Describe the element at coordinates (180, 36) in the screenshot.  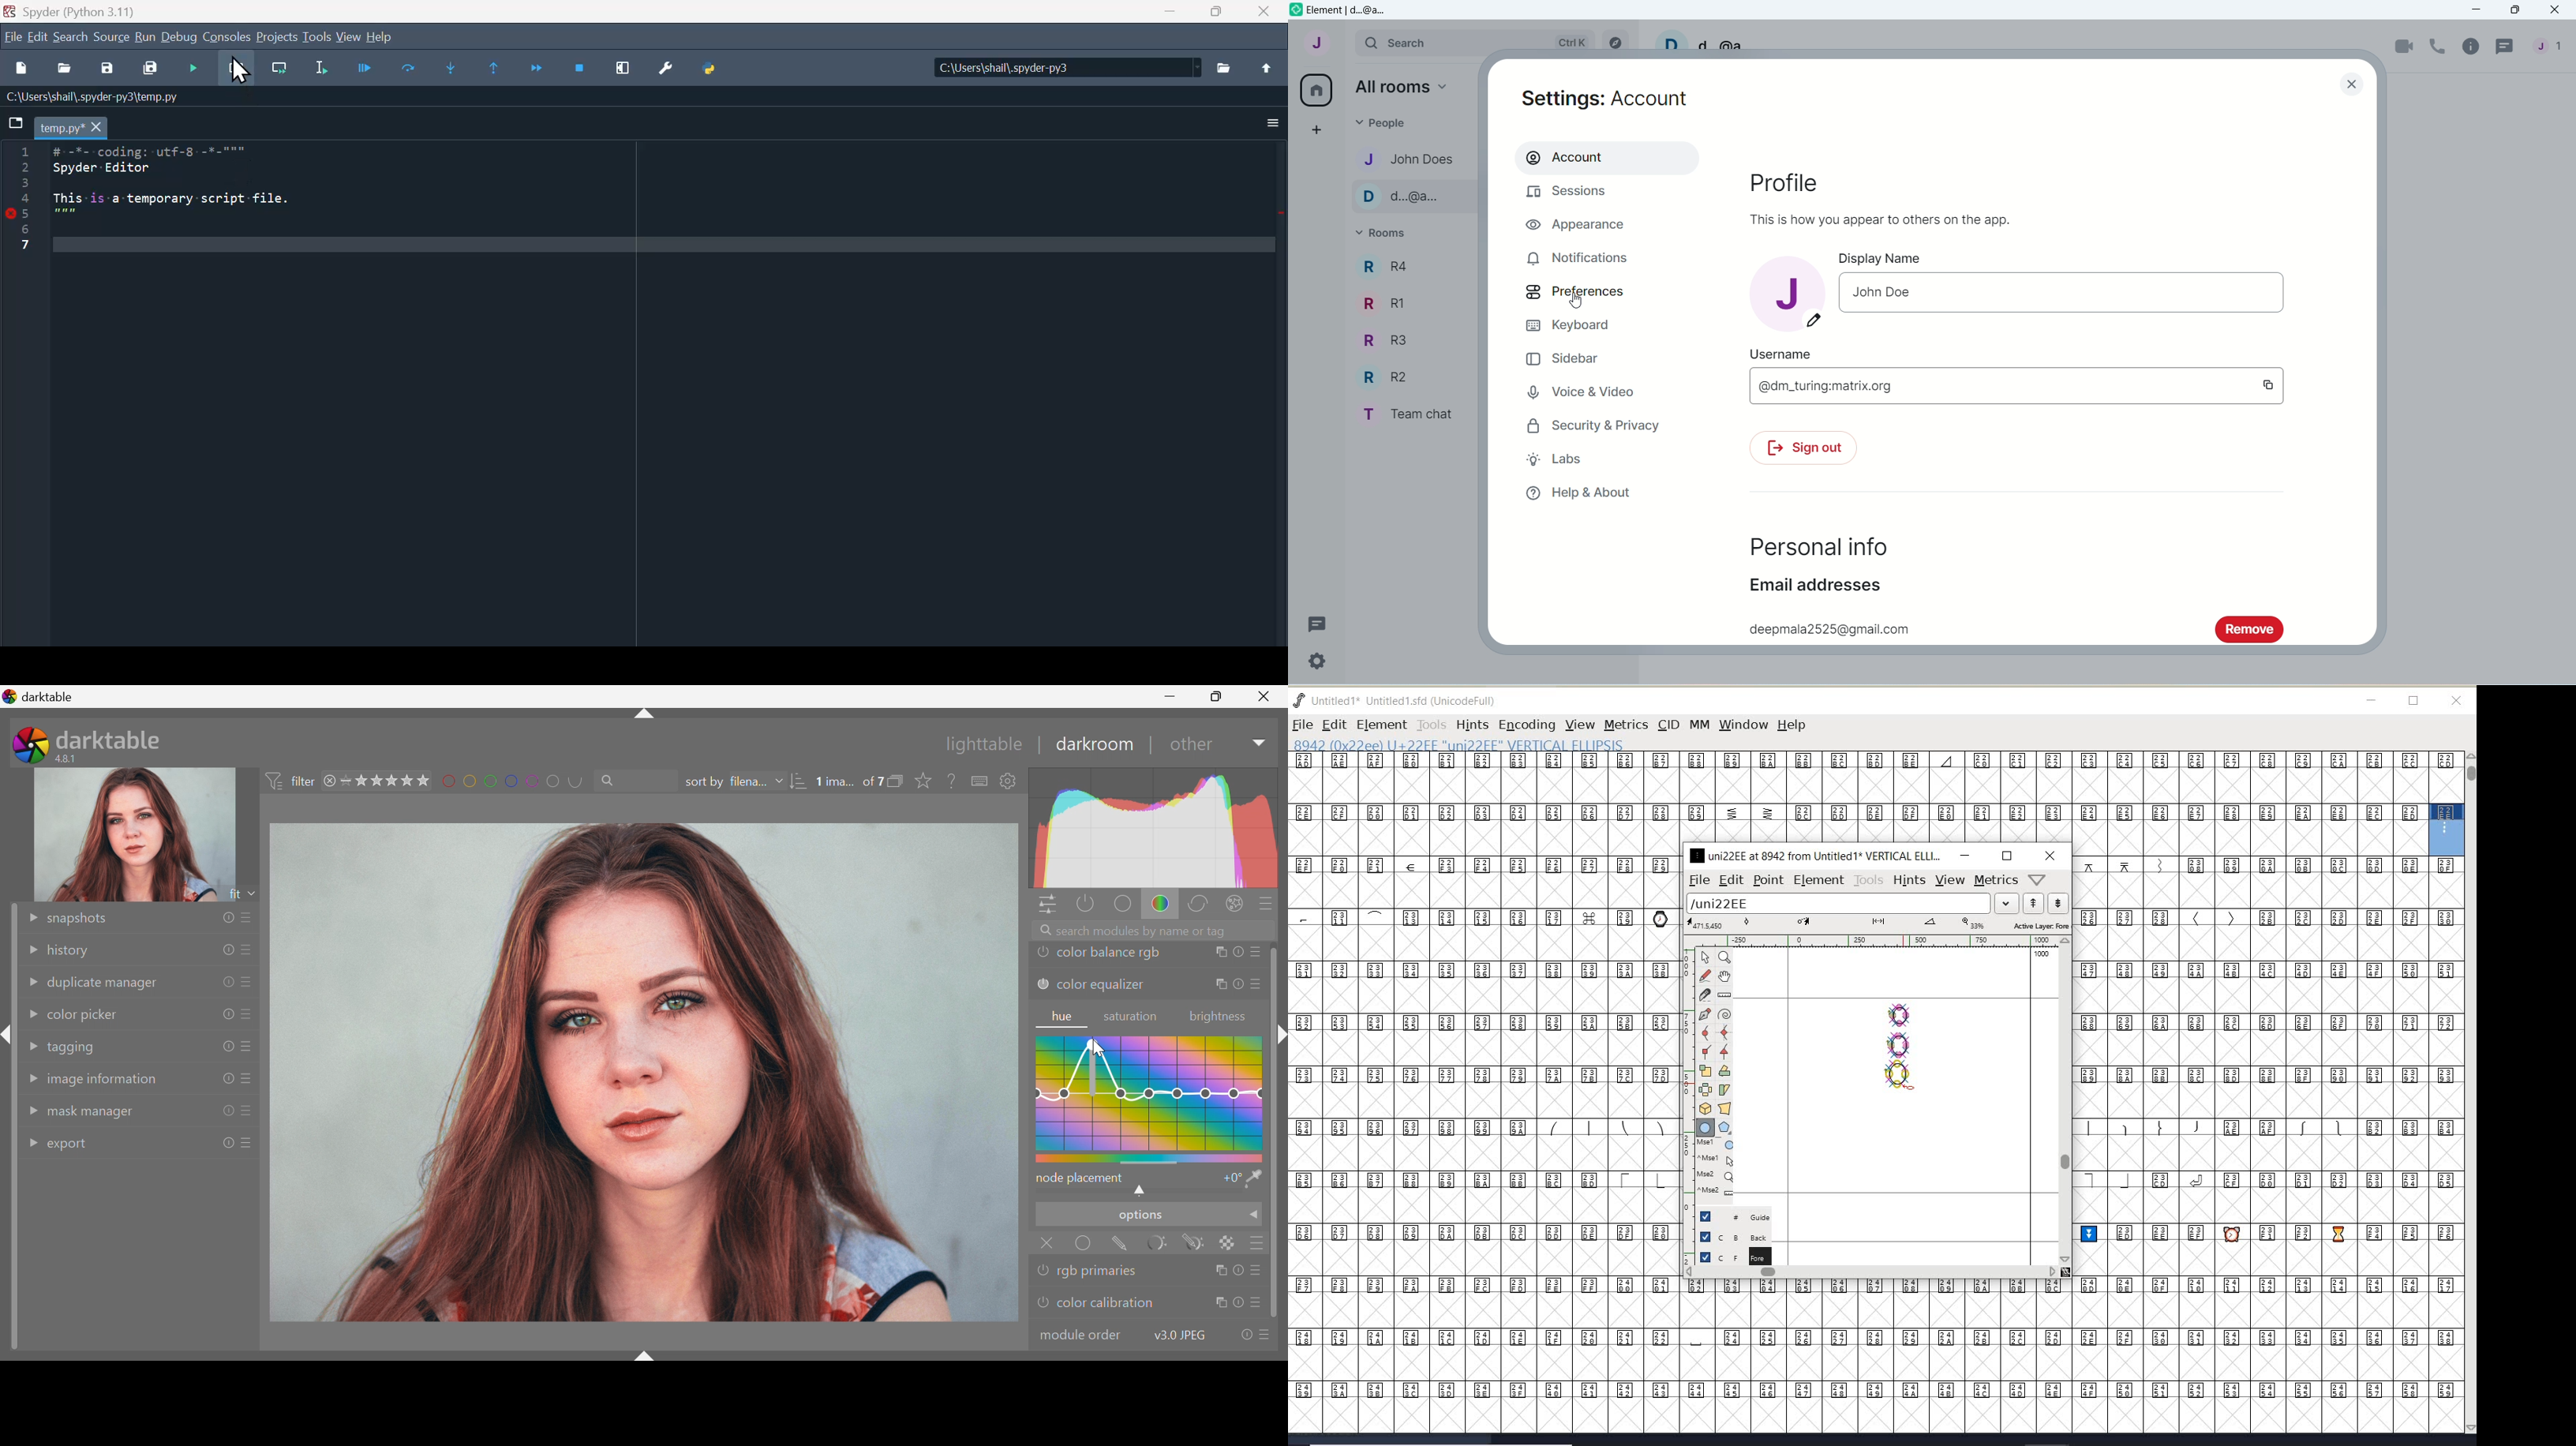
I see `Debug` at that location.